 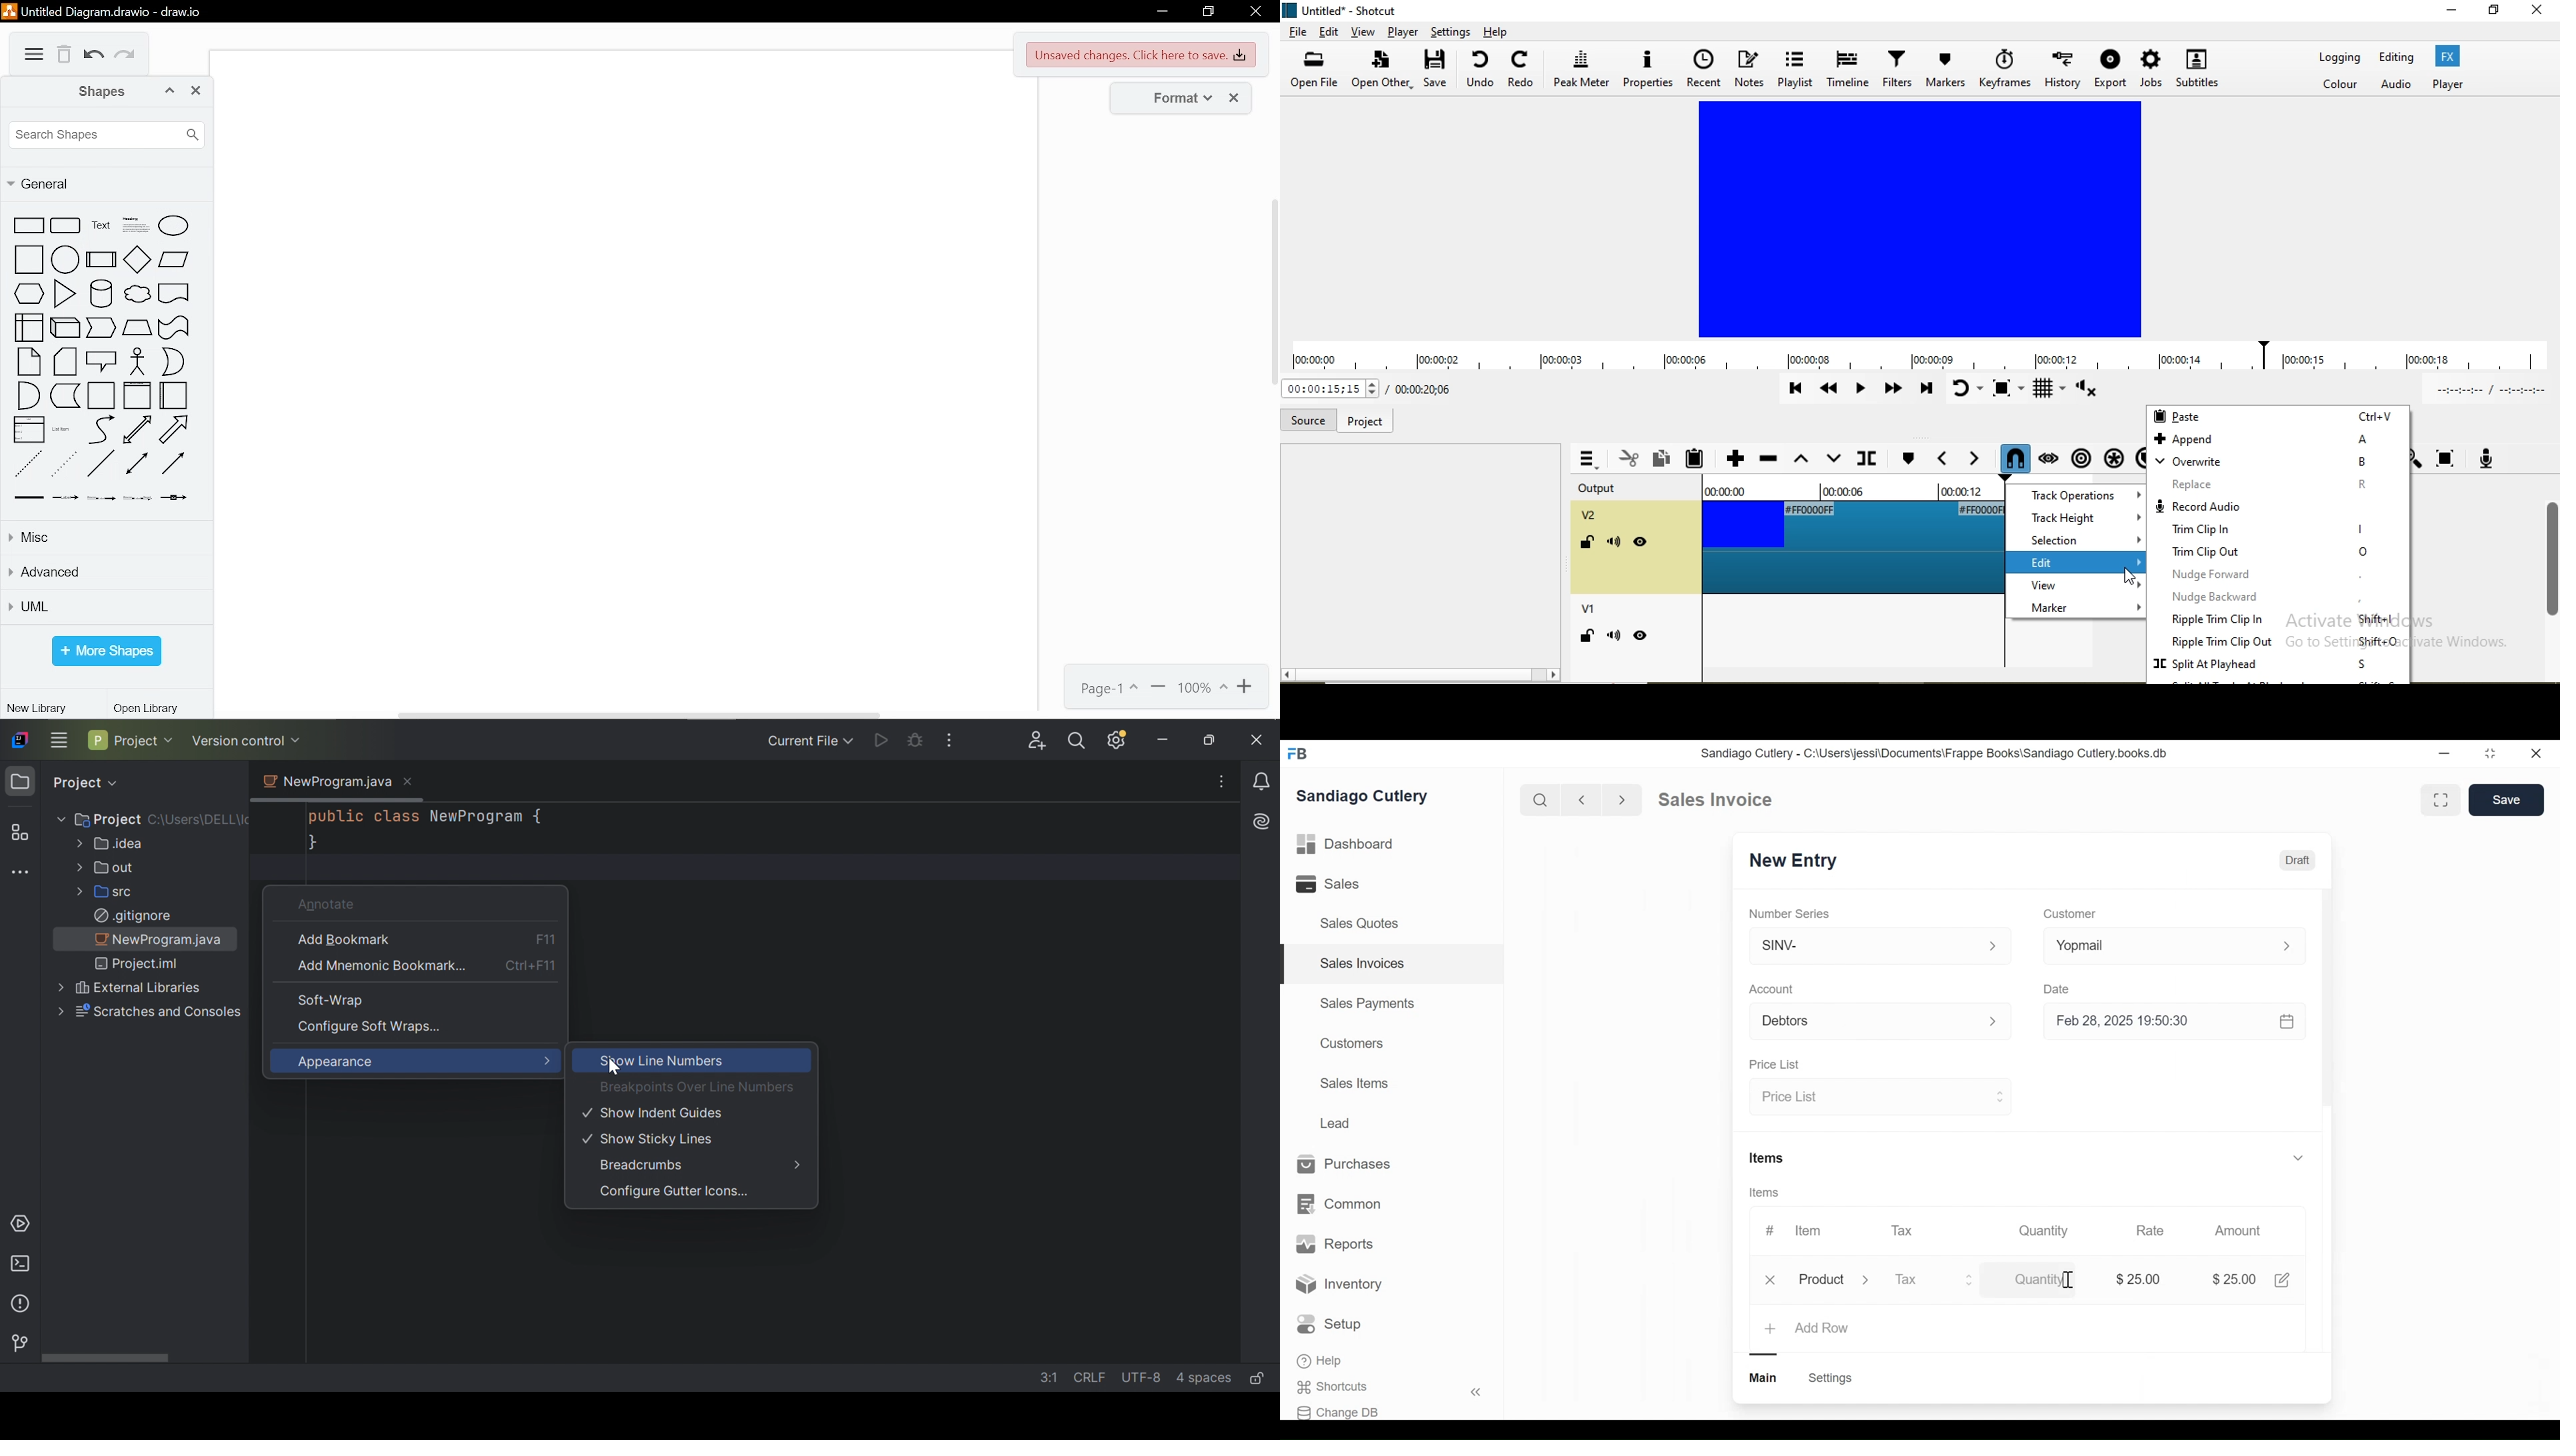 What do you see at coordinates (2277, 509) in the screenshot?
I see `record audio` at bounding box center [2277, 509].